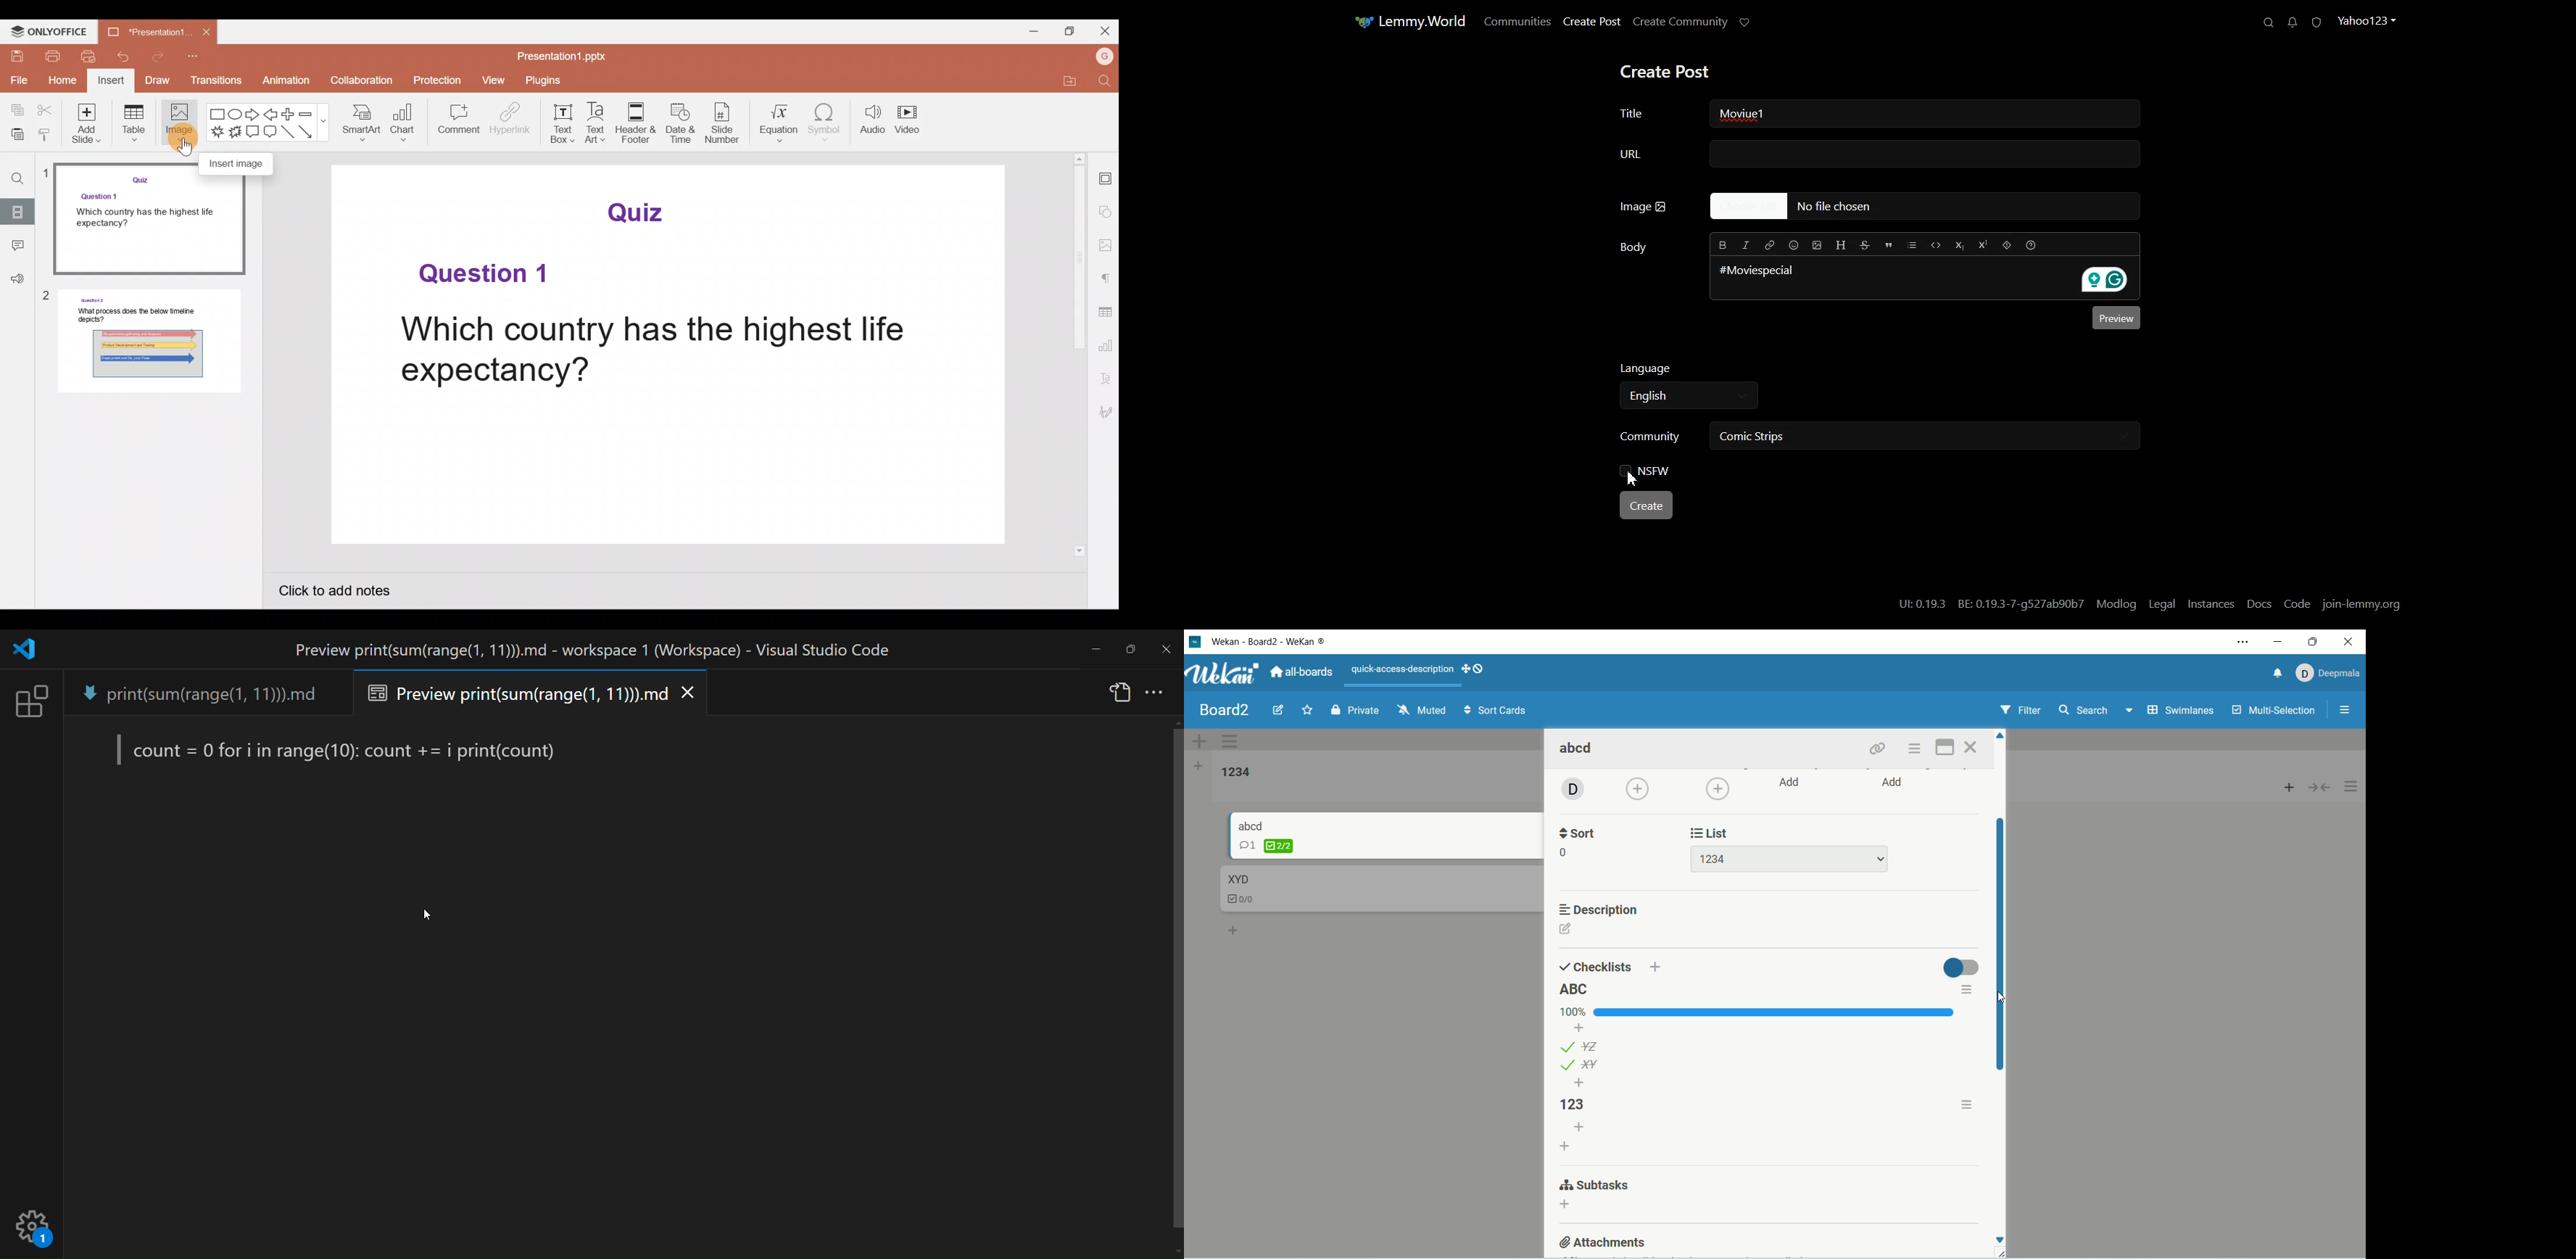 Image resolution: width=2576 pixels, height=1260 pixels. Describe the element at coordinates (1106, 279) in the screenshot. I see `Paragraph settings` at that location.